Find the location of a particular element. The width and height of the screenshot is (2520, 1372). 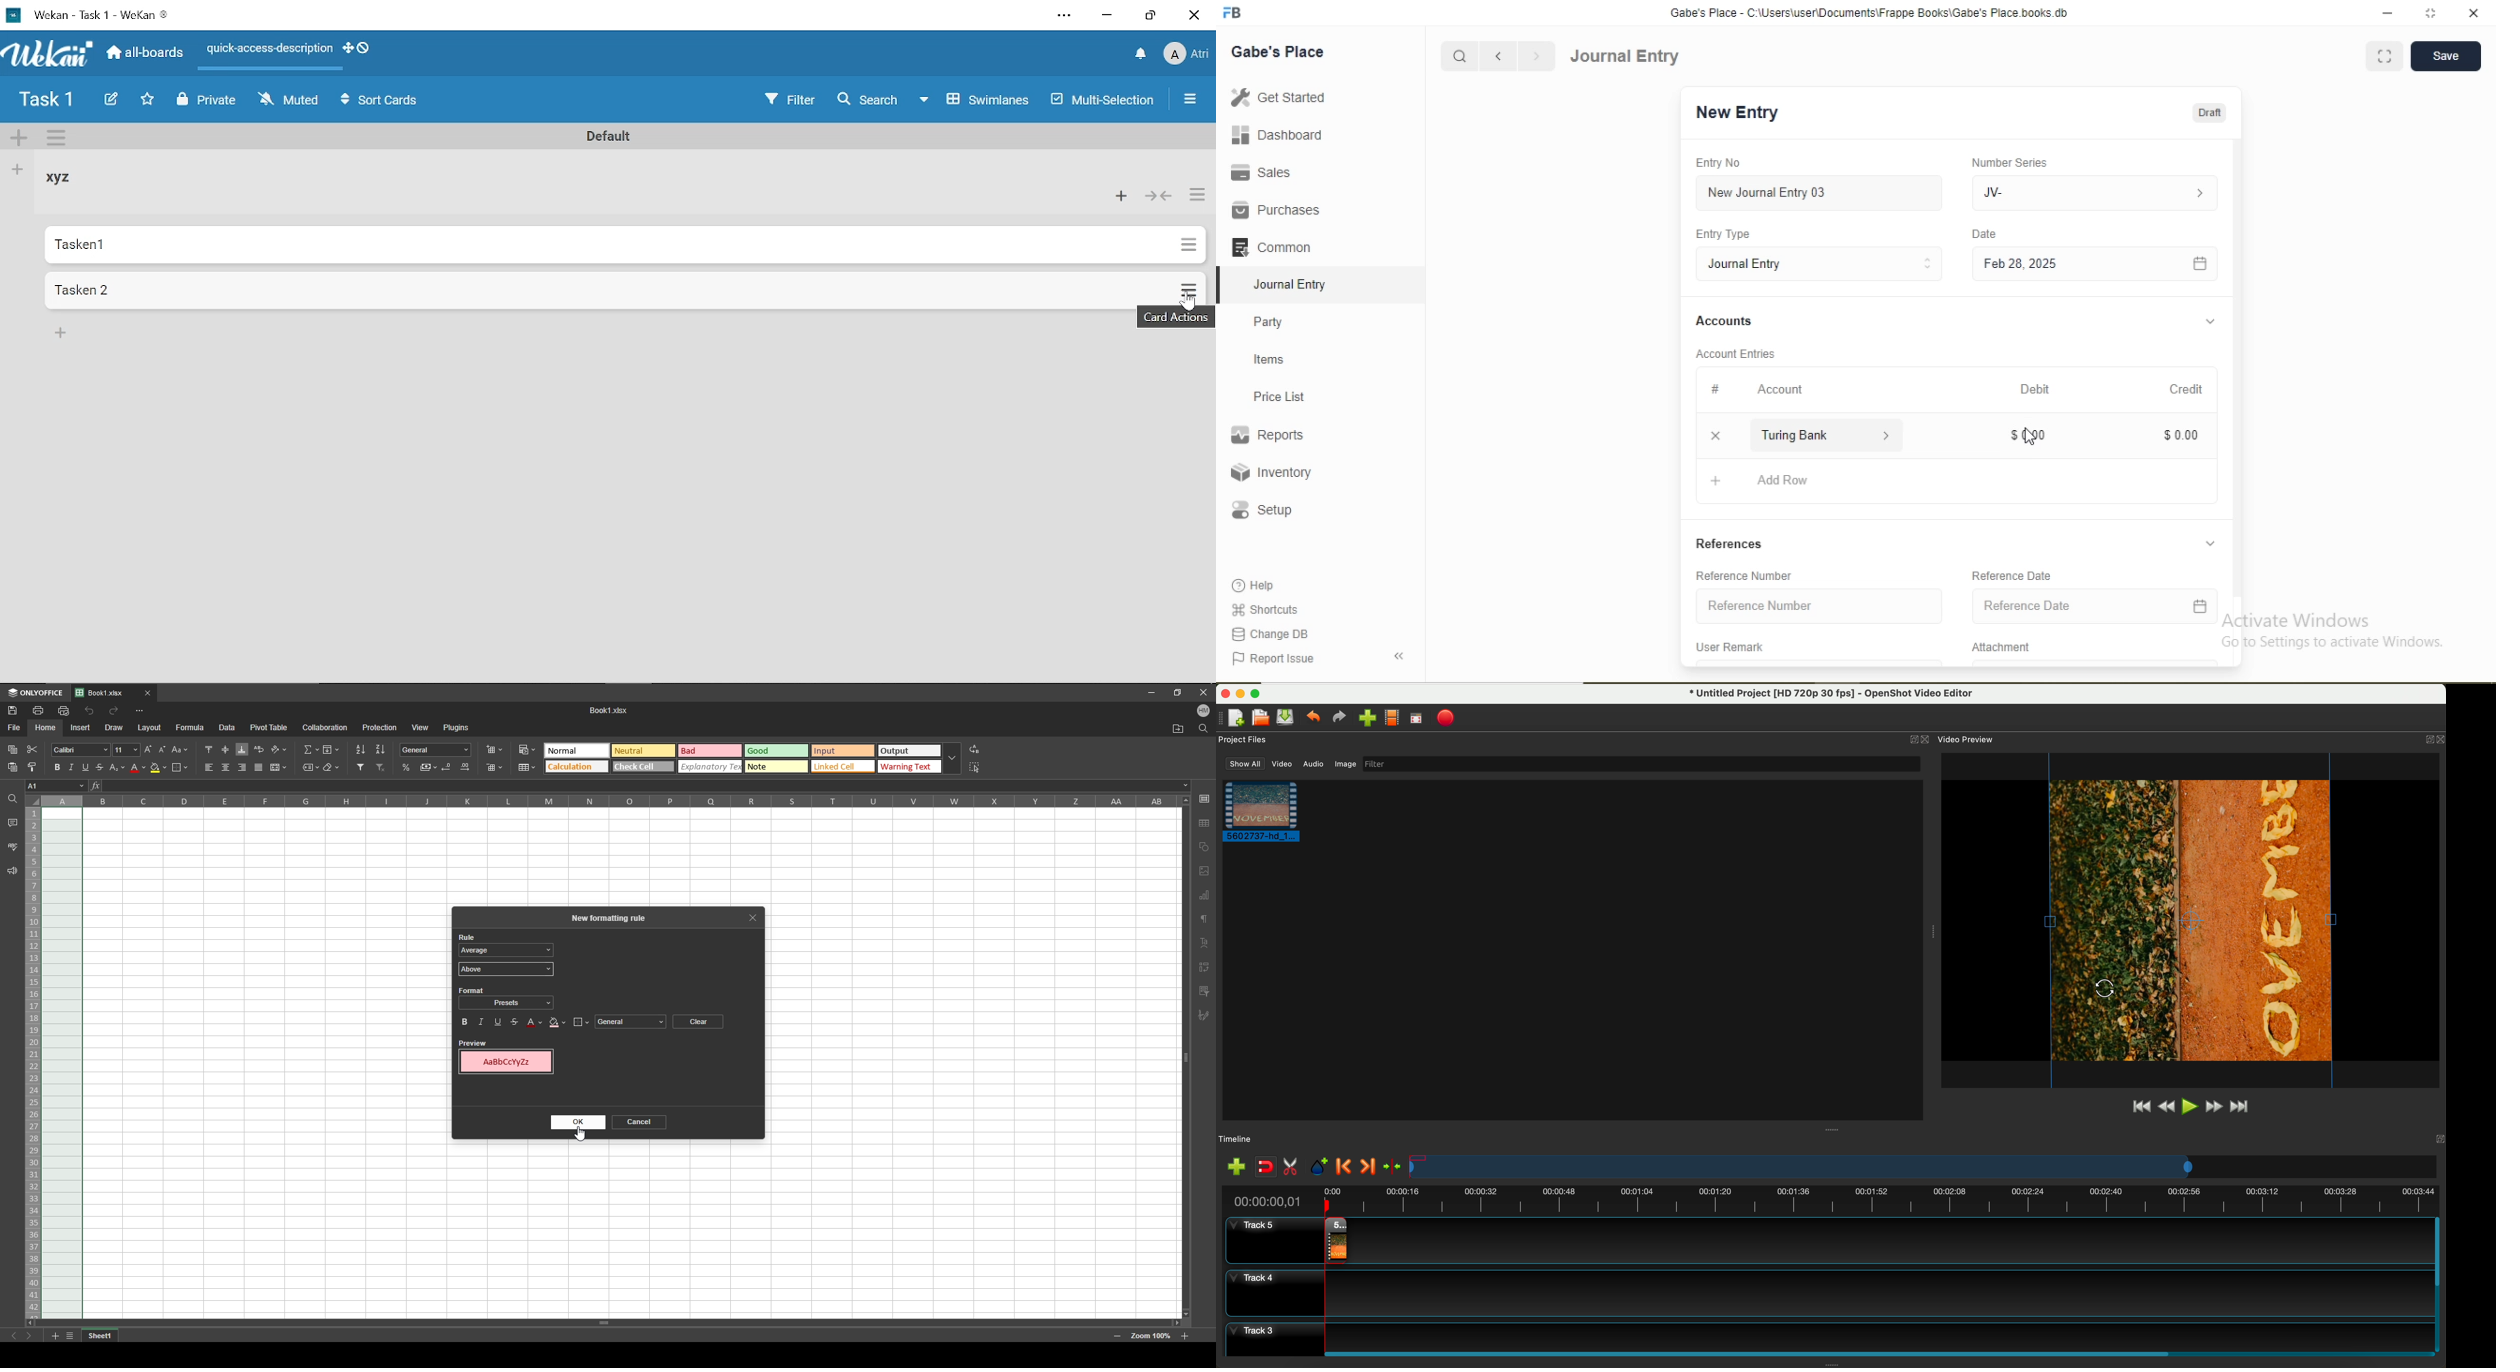

pen tool is located at coordinates (1203, 1016).